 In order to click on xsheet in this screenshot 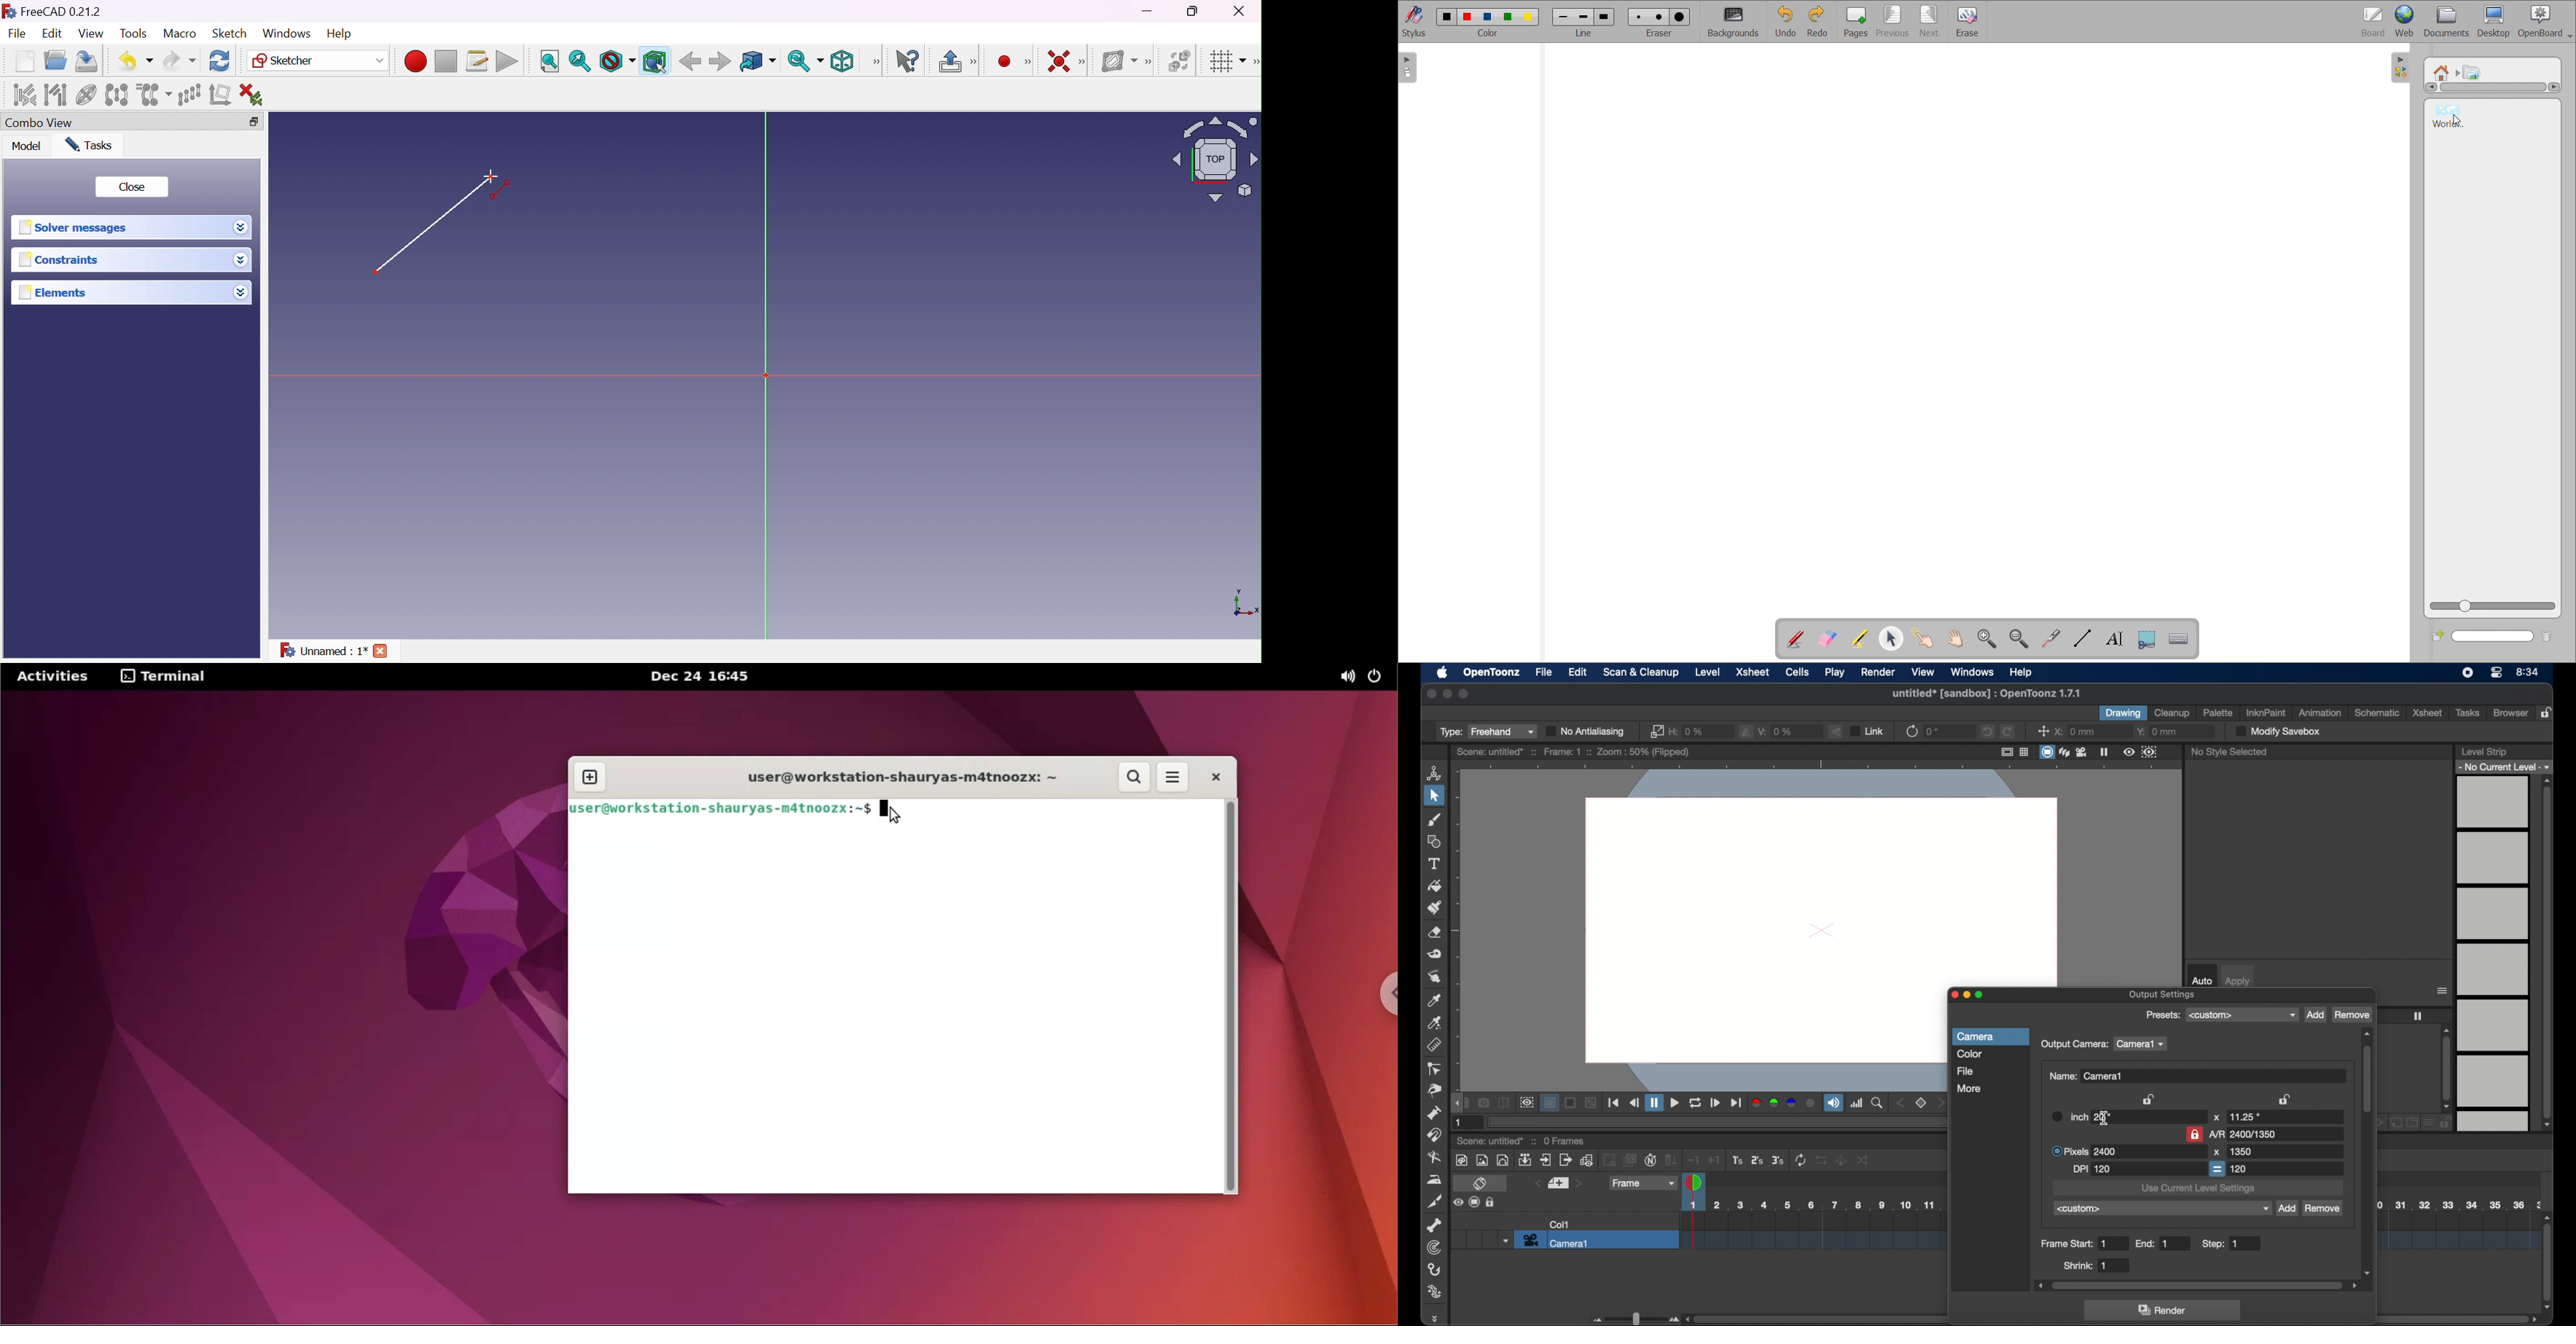, I will do `click(2428, 712)`.